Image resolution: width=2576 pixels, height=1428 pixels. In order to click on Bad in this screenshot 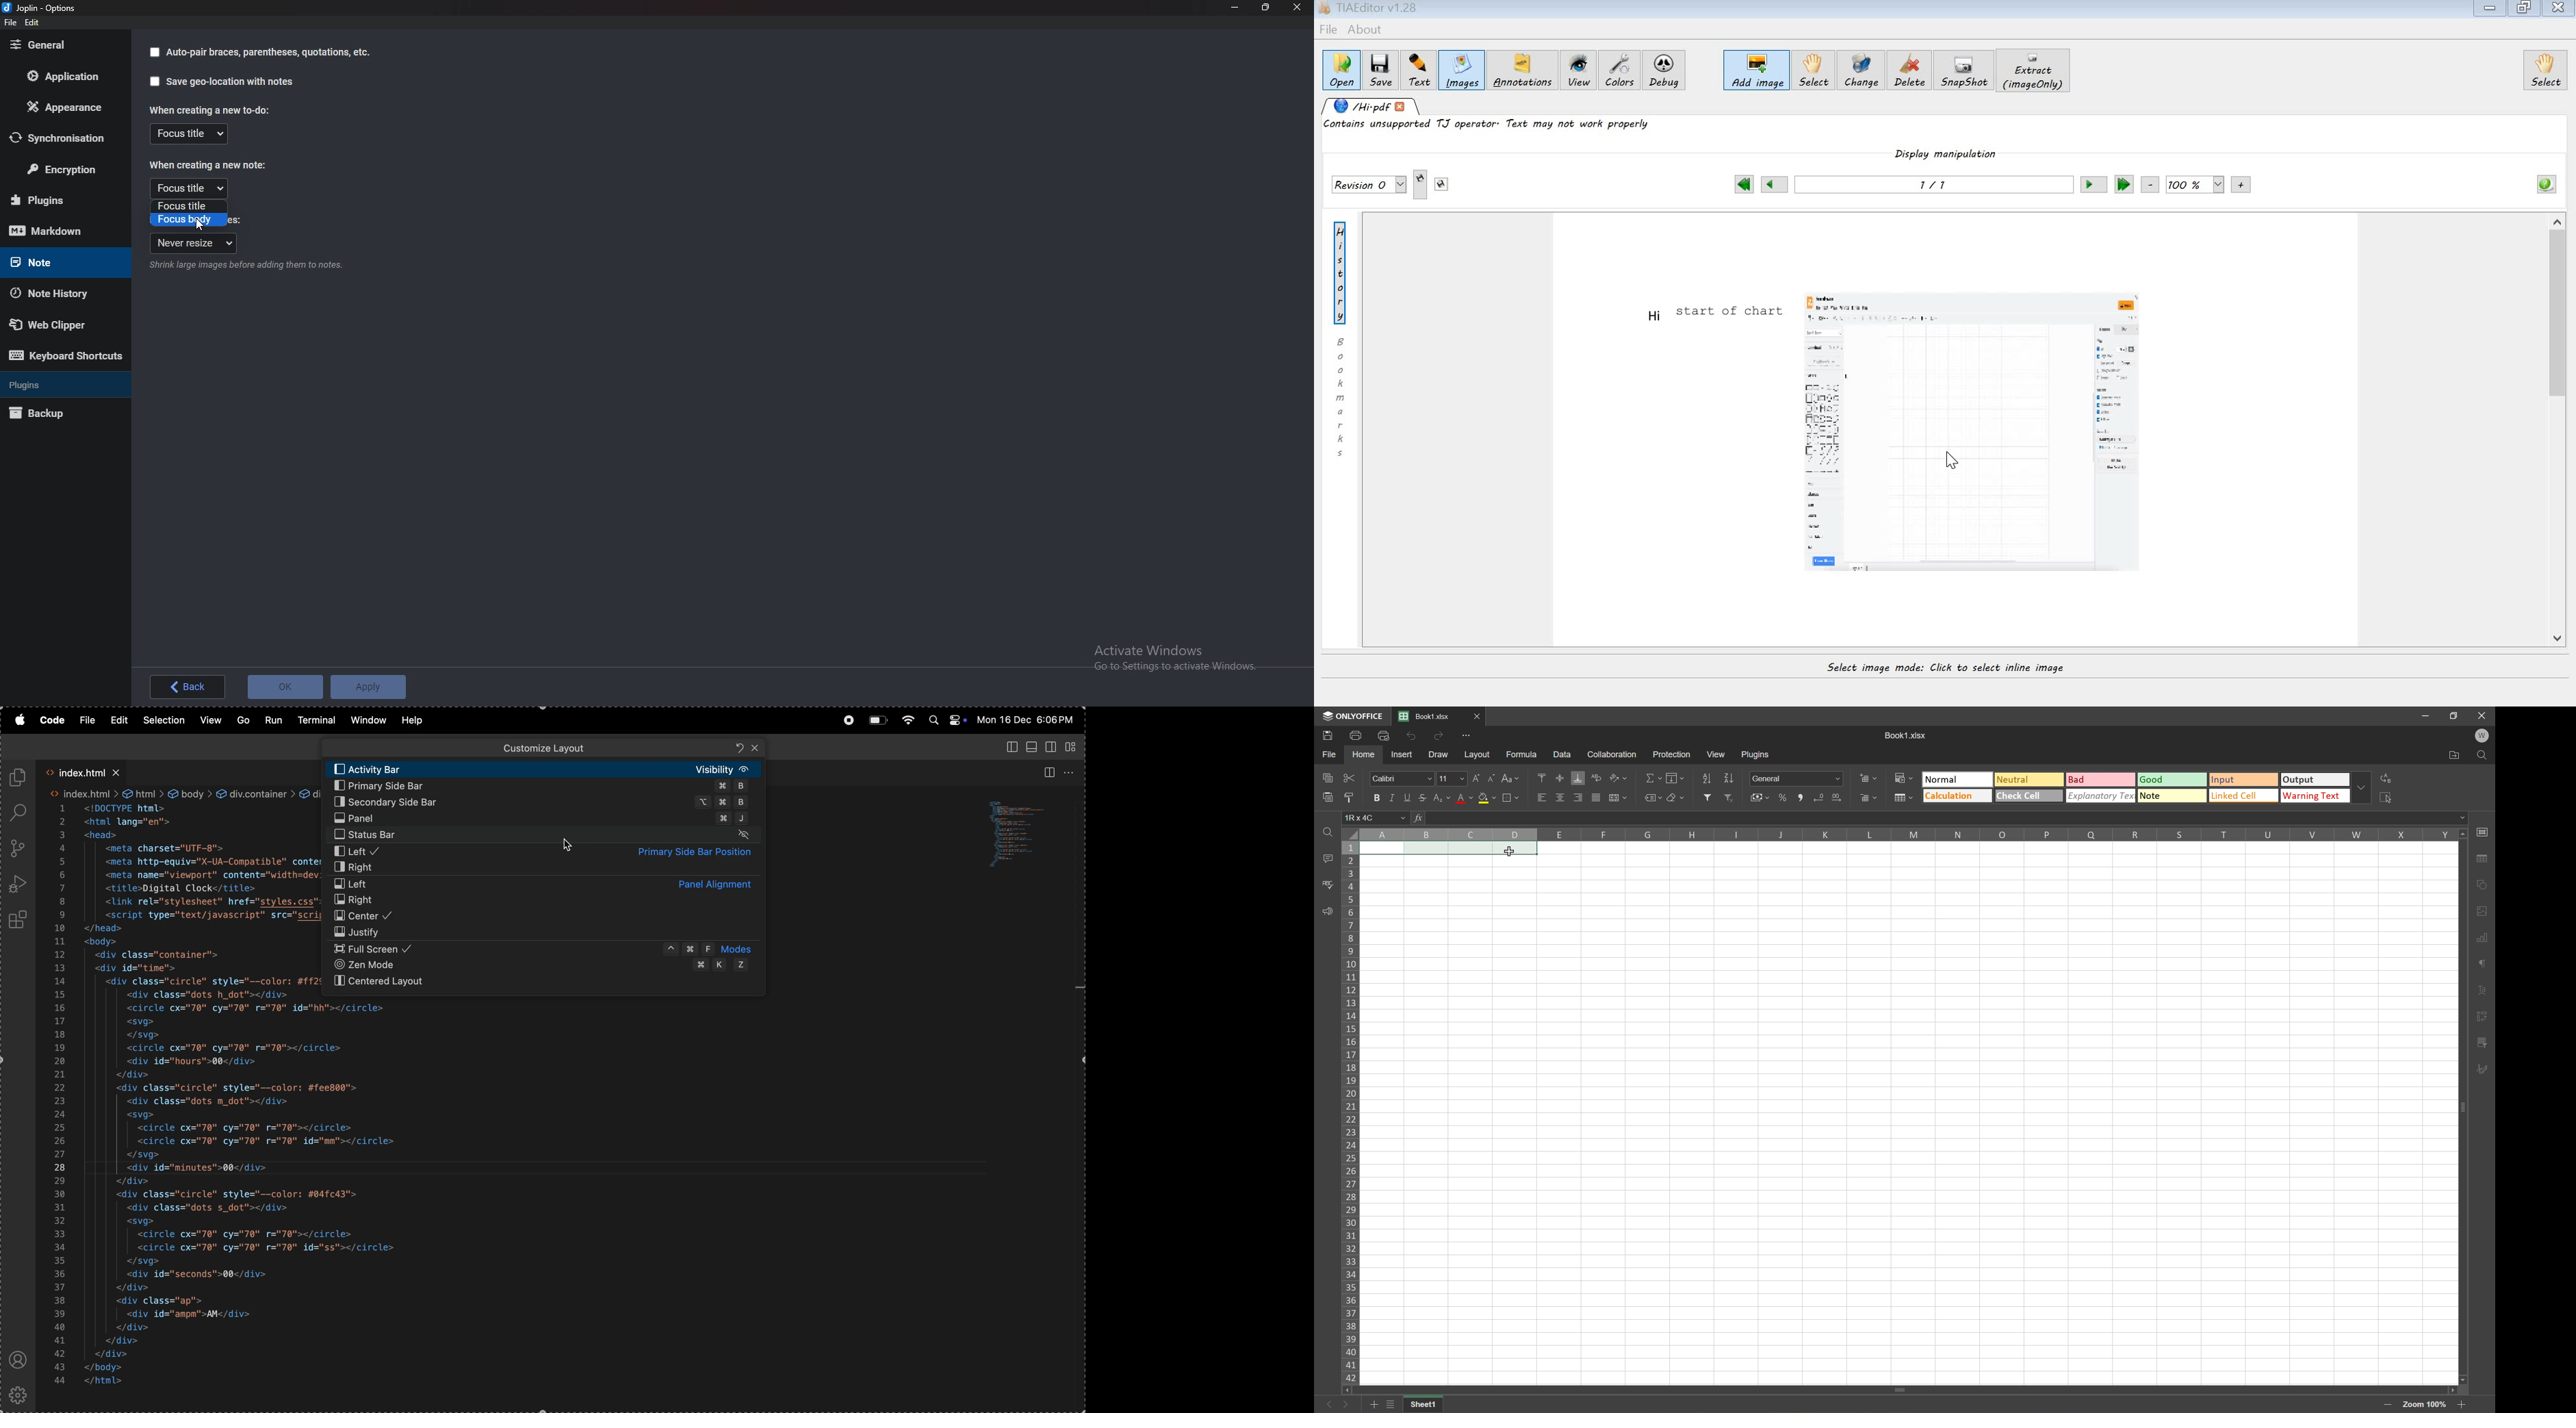, I will do `click(2101, 780)`.